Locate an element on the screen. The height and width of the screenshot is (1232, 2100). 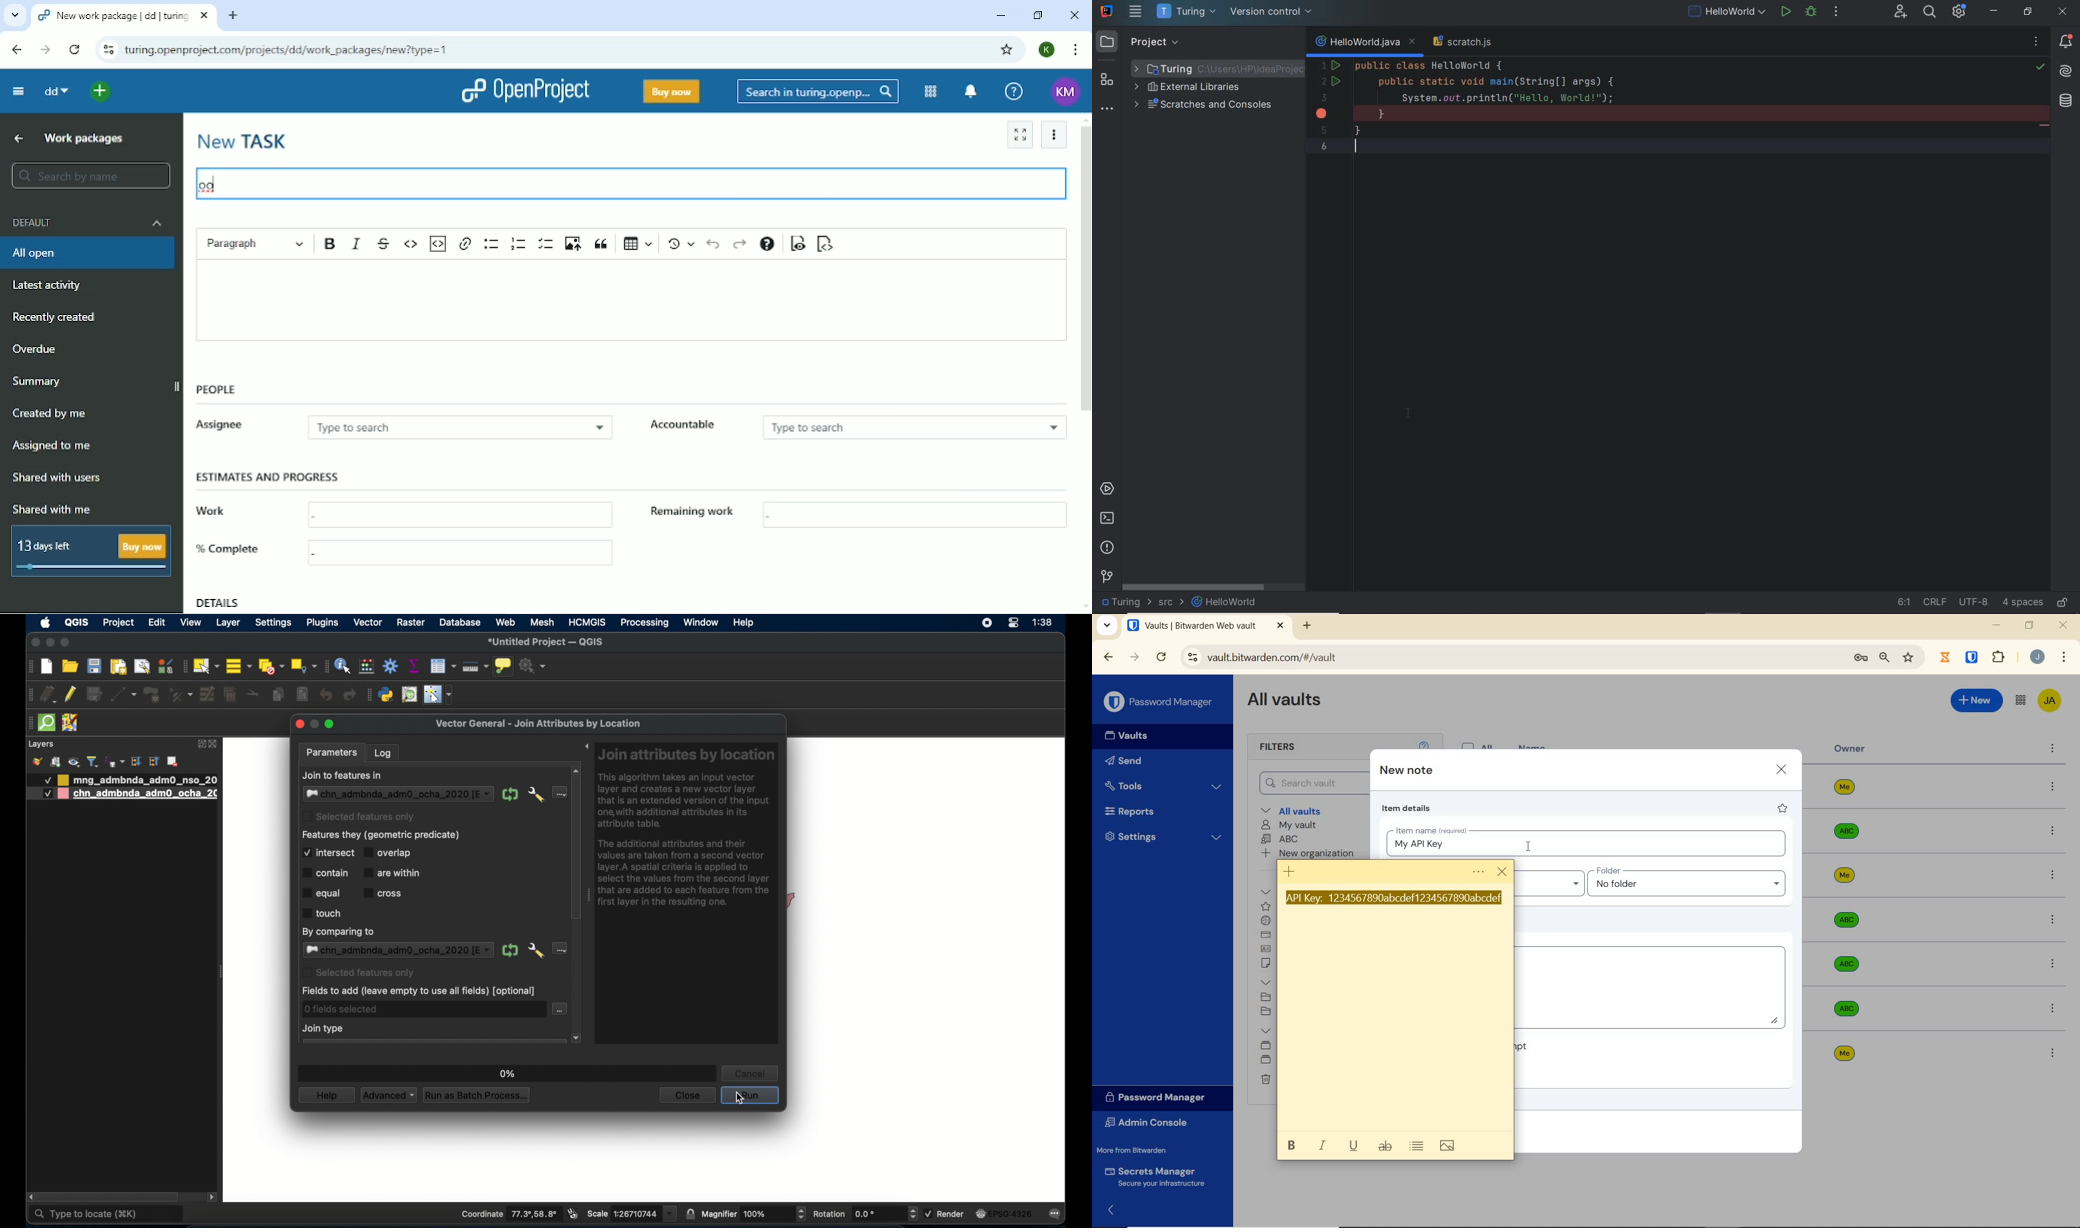
lock scale is located at coordinates (692, 1213).